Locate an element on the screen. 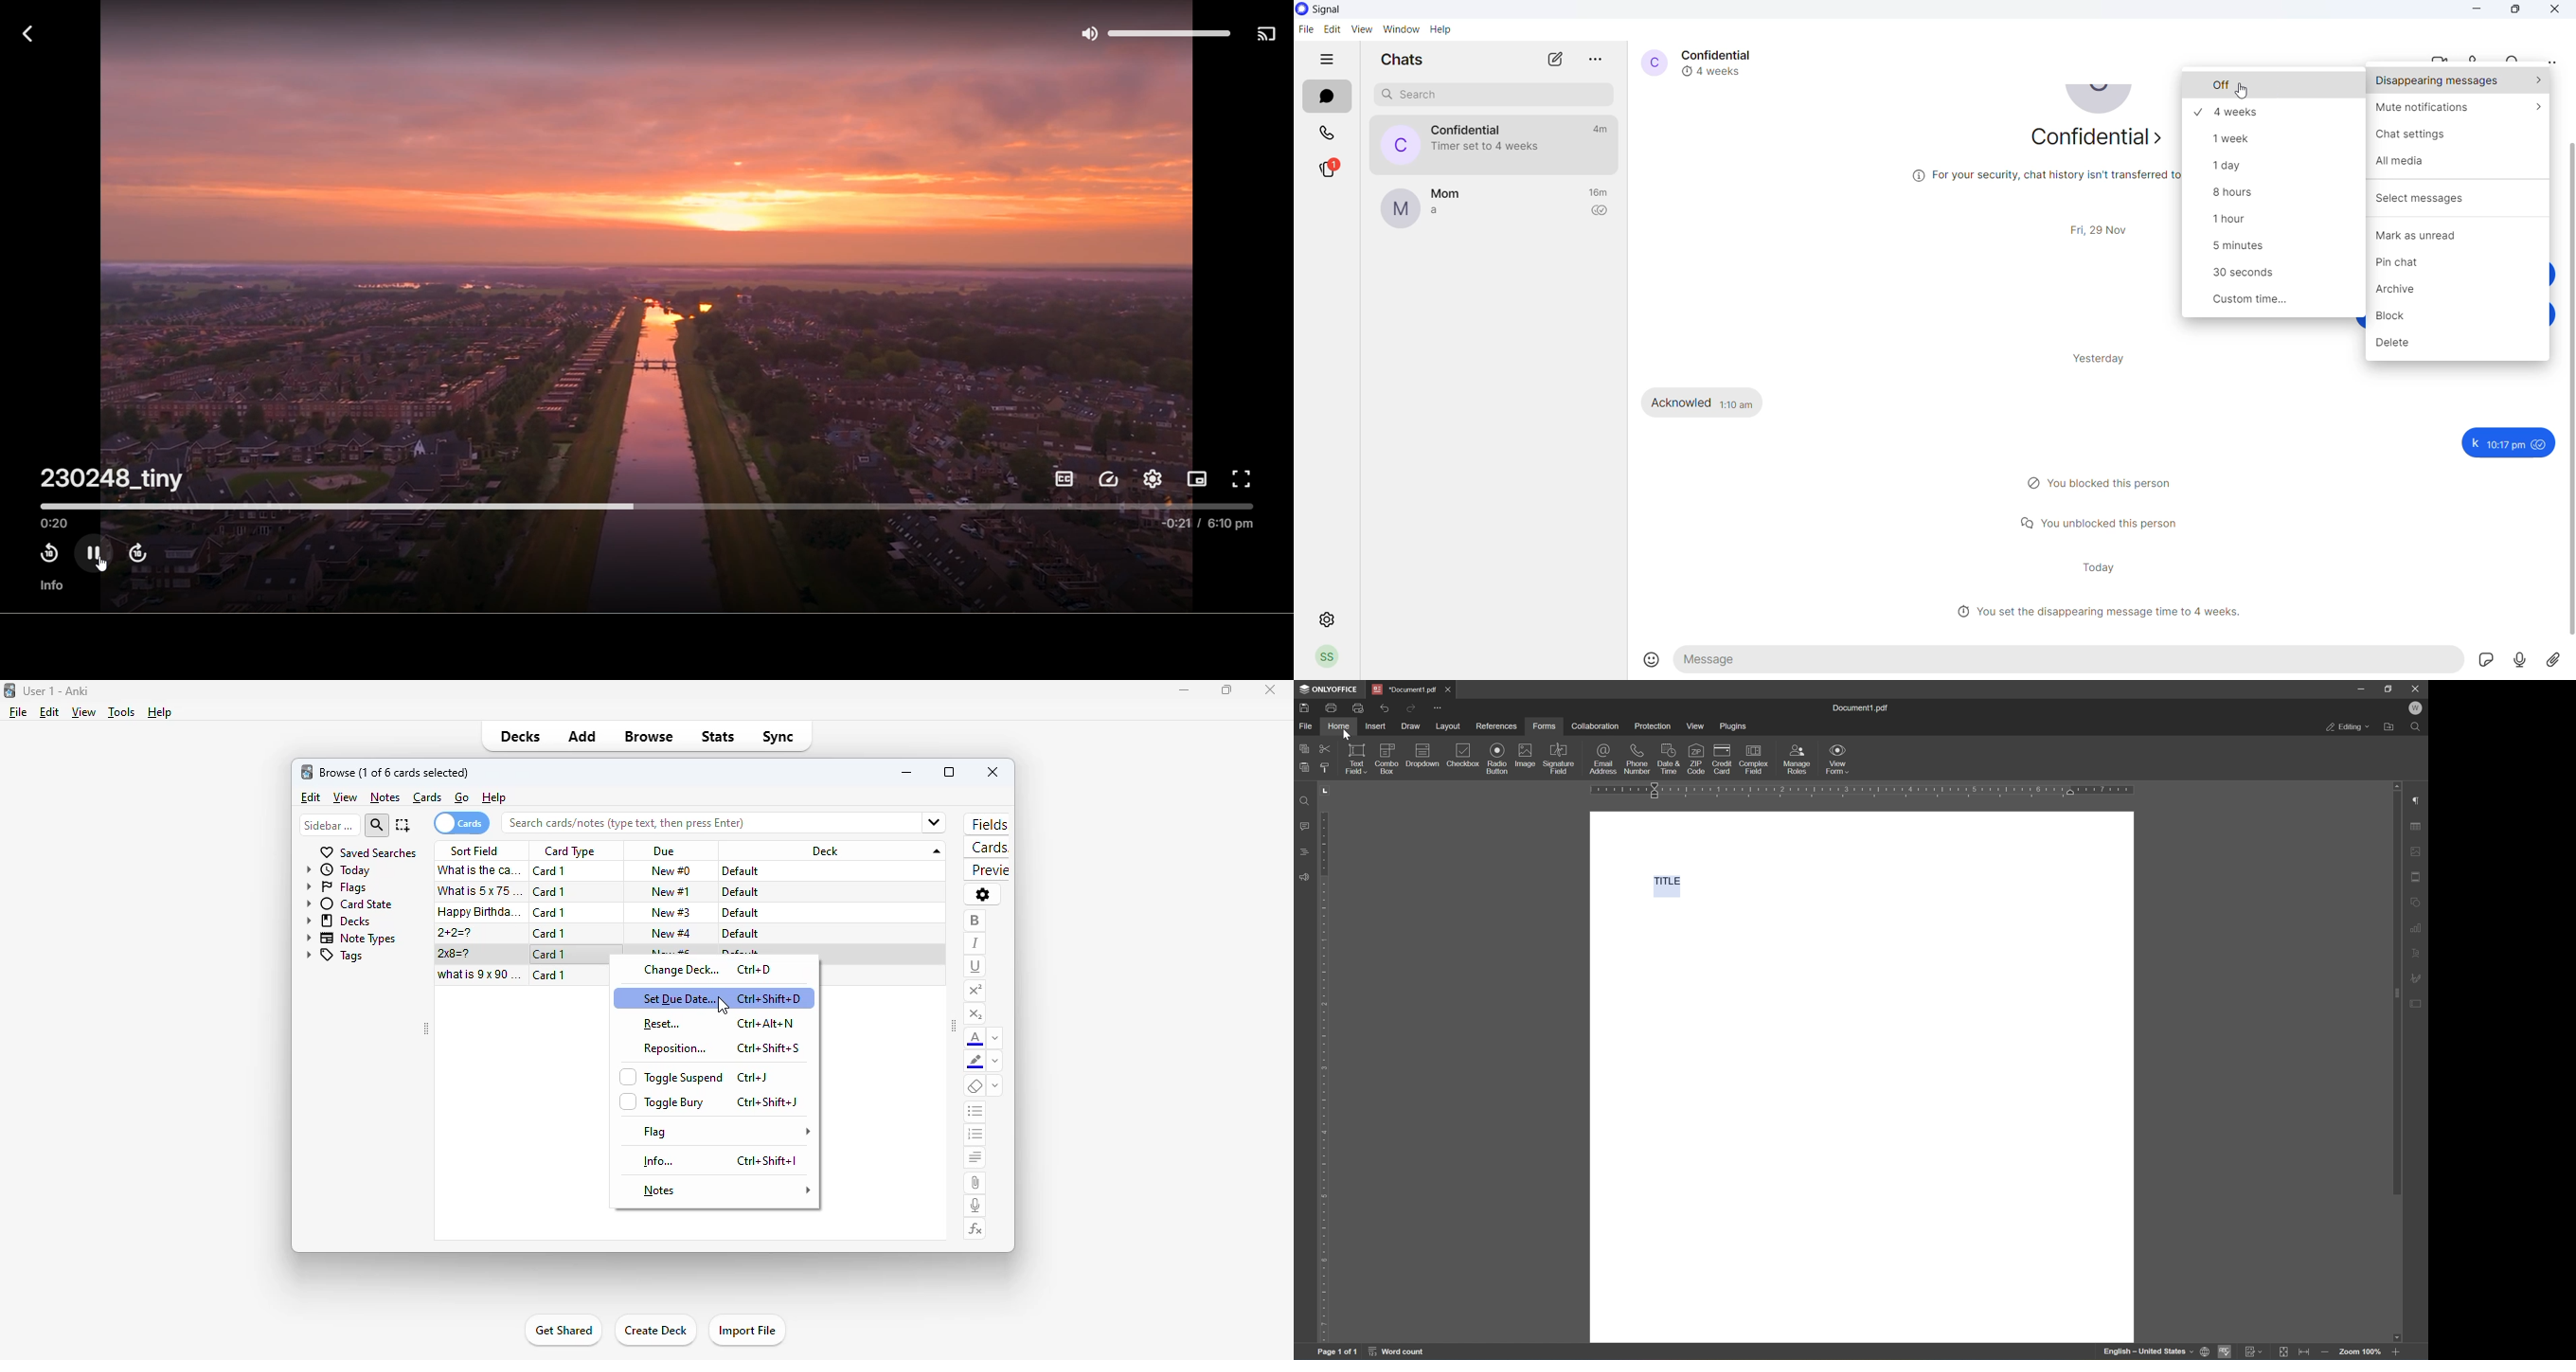  saved searches is located at coordinates (367, 852).